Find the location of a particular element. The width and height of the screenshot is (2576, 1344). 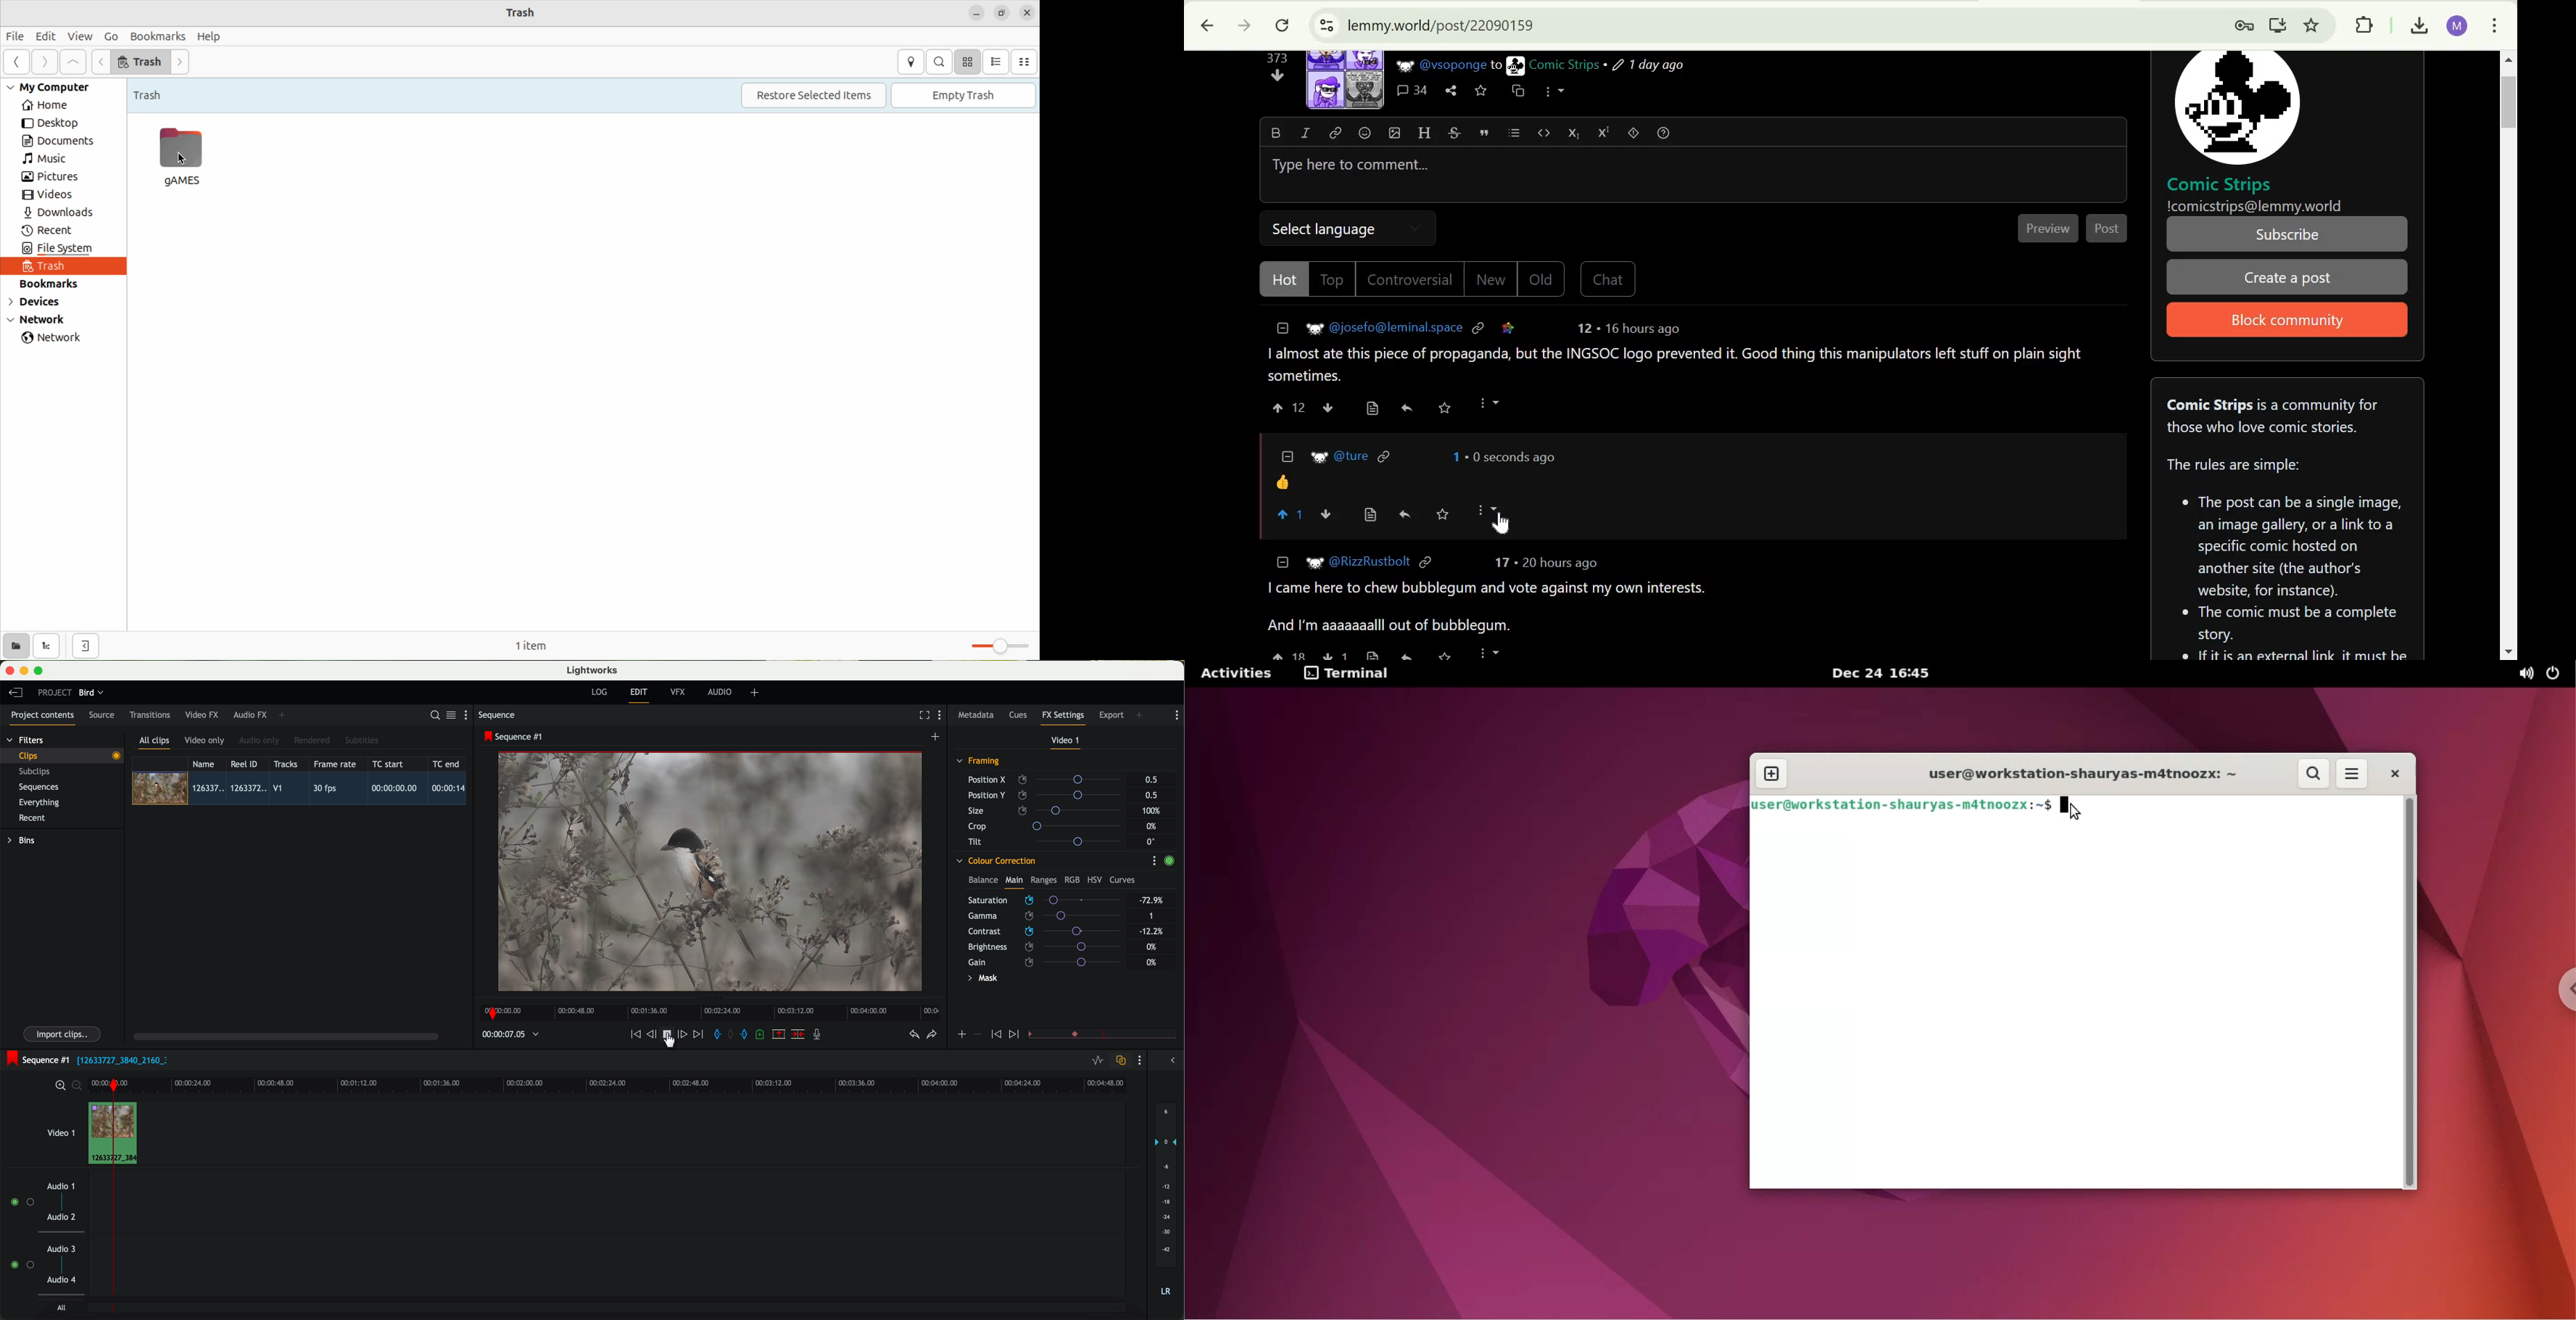

curves is located at coordinates (1123, 880).